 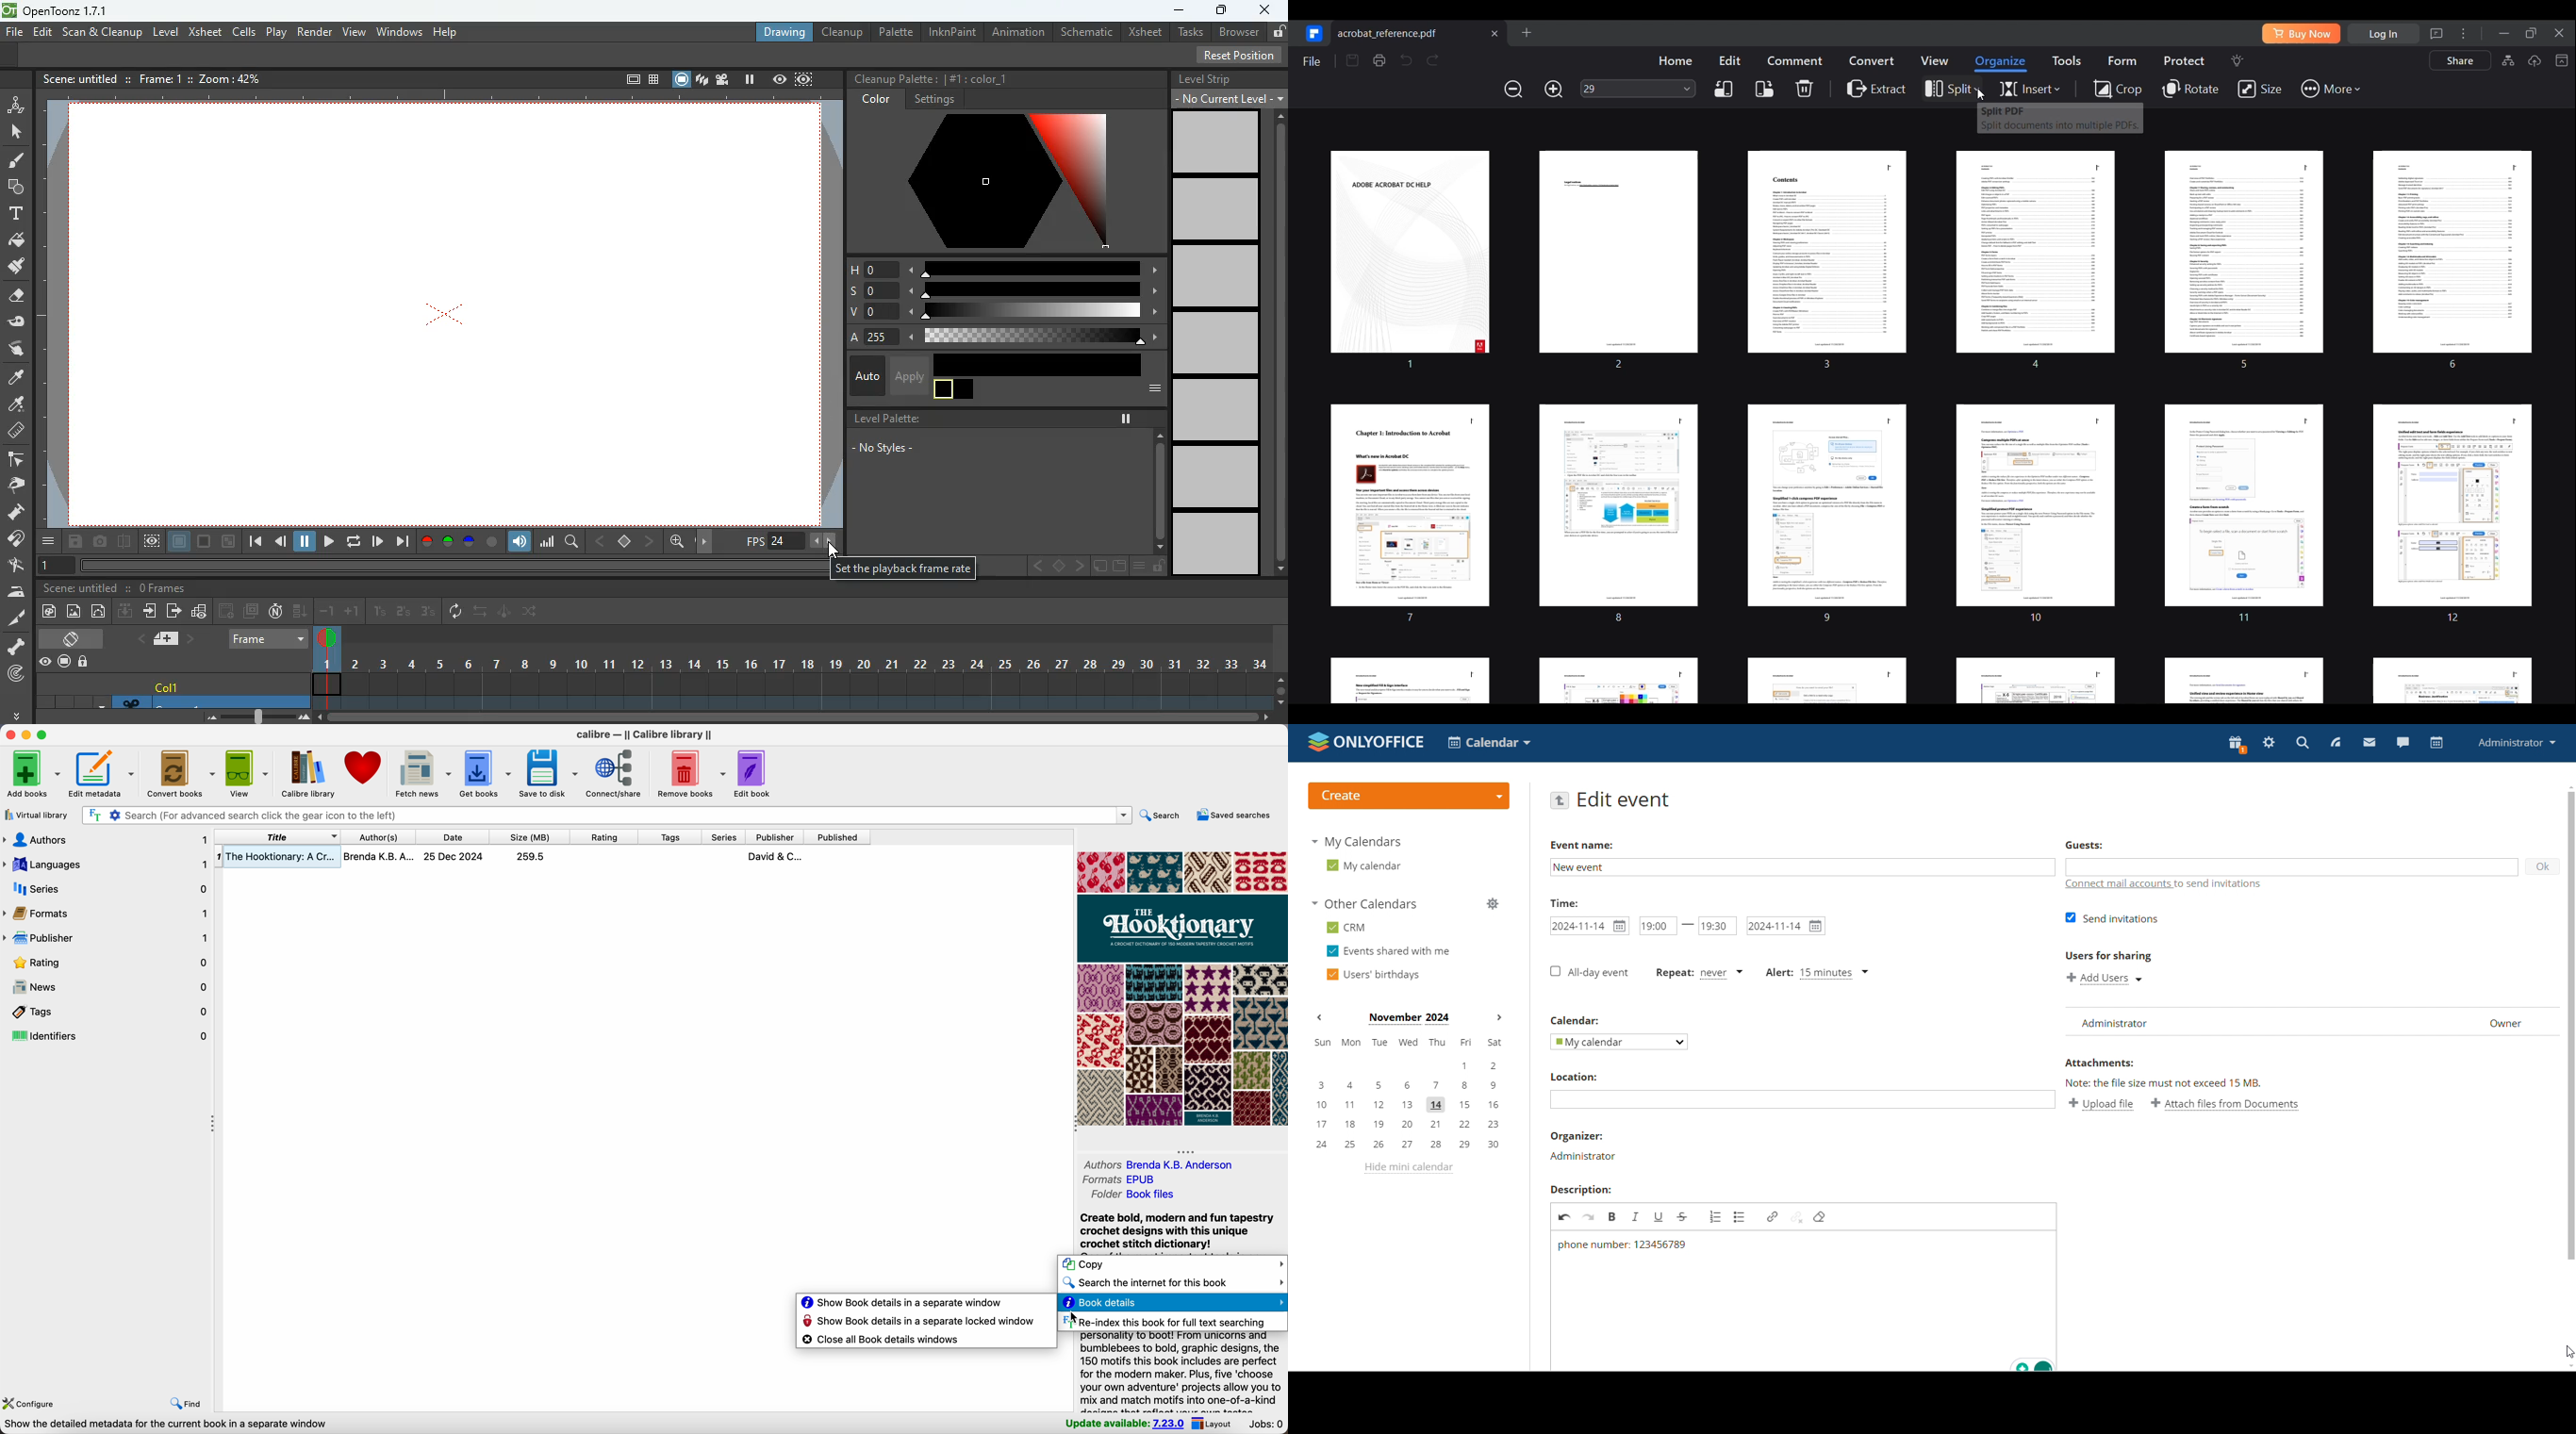 What do you see at coordinates (1175, 9) in the screenshot?
I see `minimize` at bounding box center [1175, 9].